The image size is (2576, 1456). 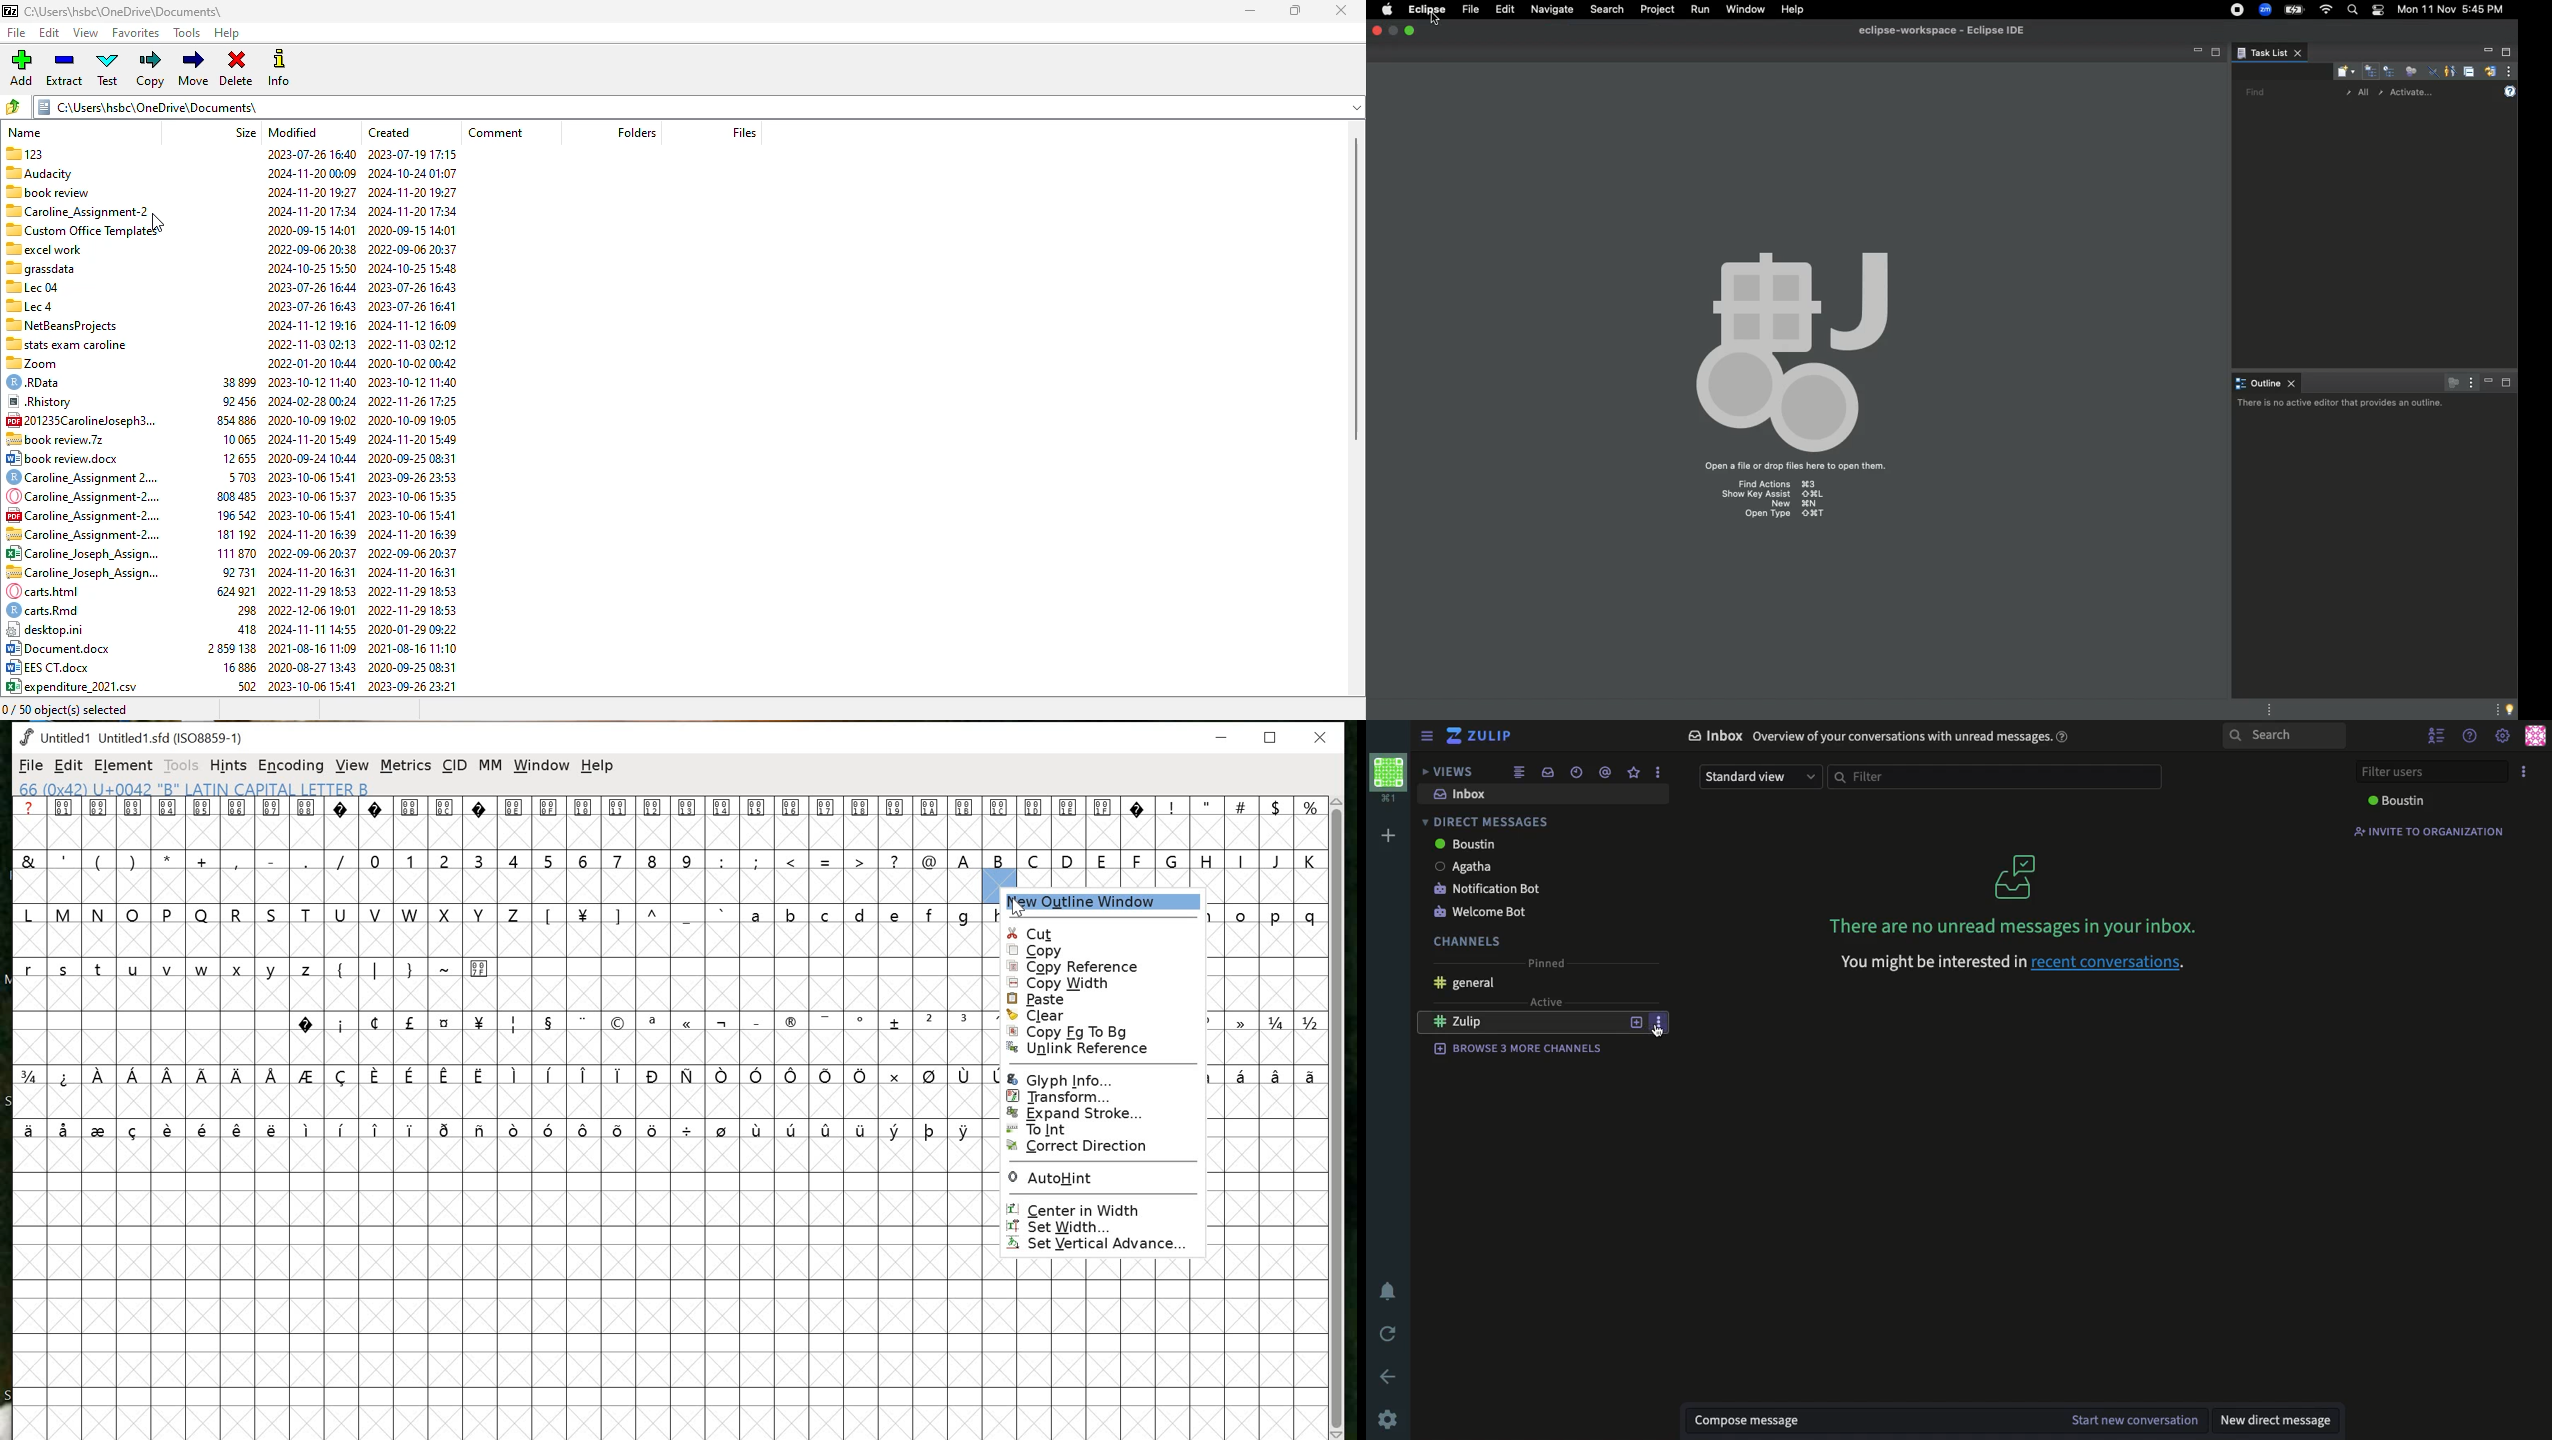 What do you see at coordinates (454, 766) in the screenshot?
I see `CID` at bounding box center [454, 766].